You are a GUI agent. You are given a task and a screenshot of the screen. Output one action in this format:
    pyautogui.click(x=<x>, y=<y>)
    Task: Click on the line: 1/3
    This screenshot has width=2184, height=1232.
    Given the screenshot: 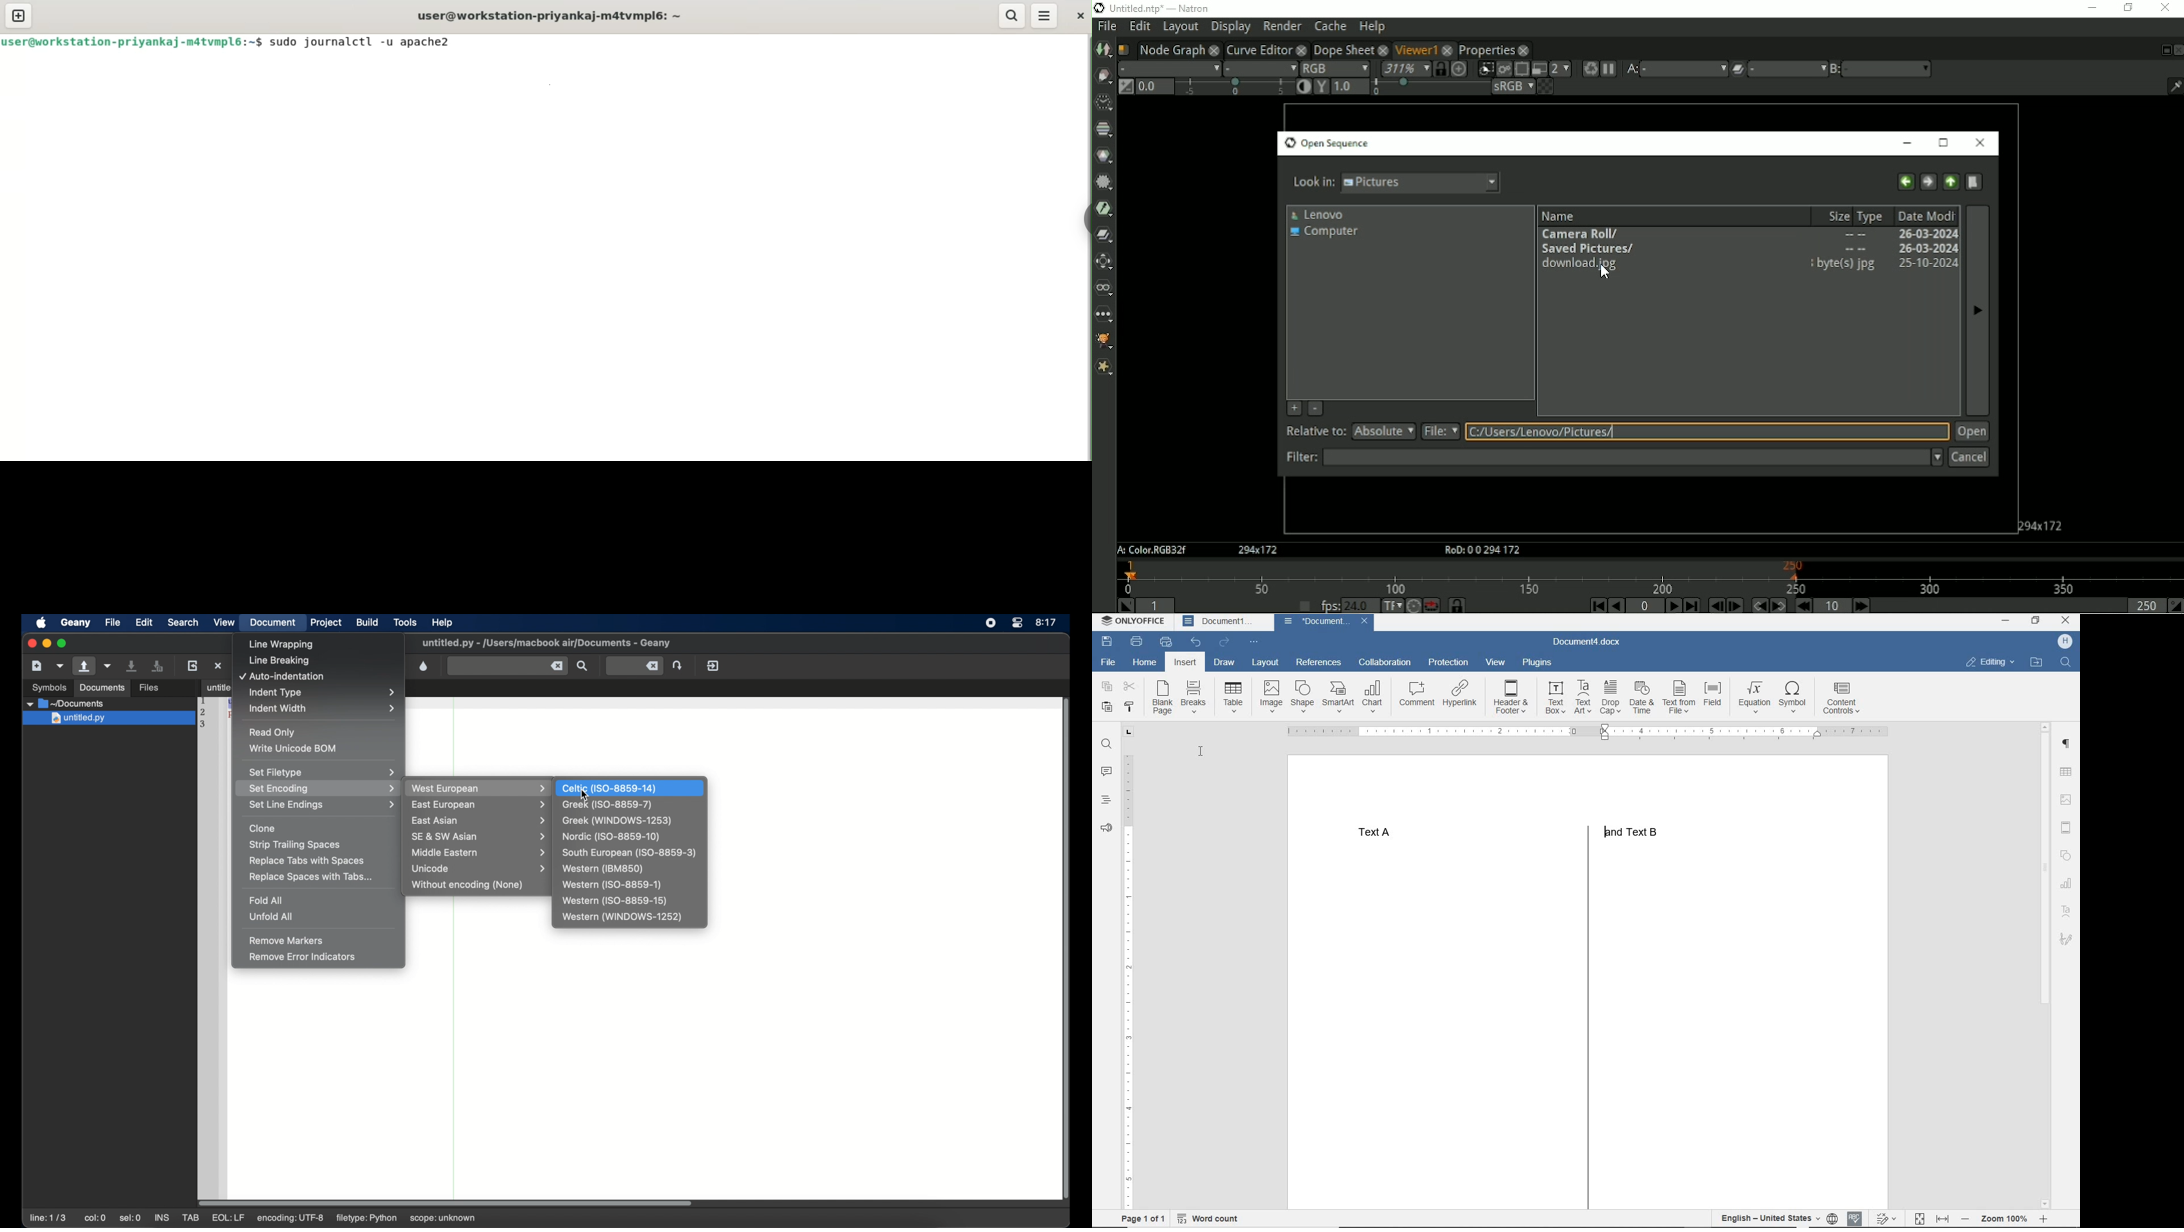 What is the action you would take?
    pyautogui.click(x=48, y=1218)
    